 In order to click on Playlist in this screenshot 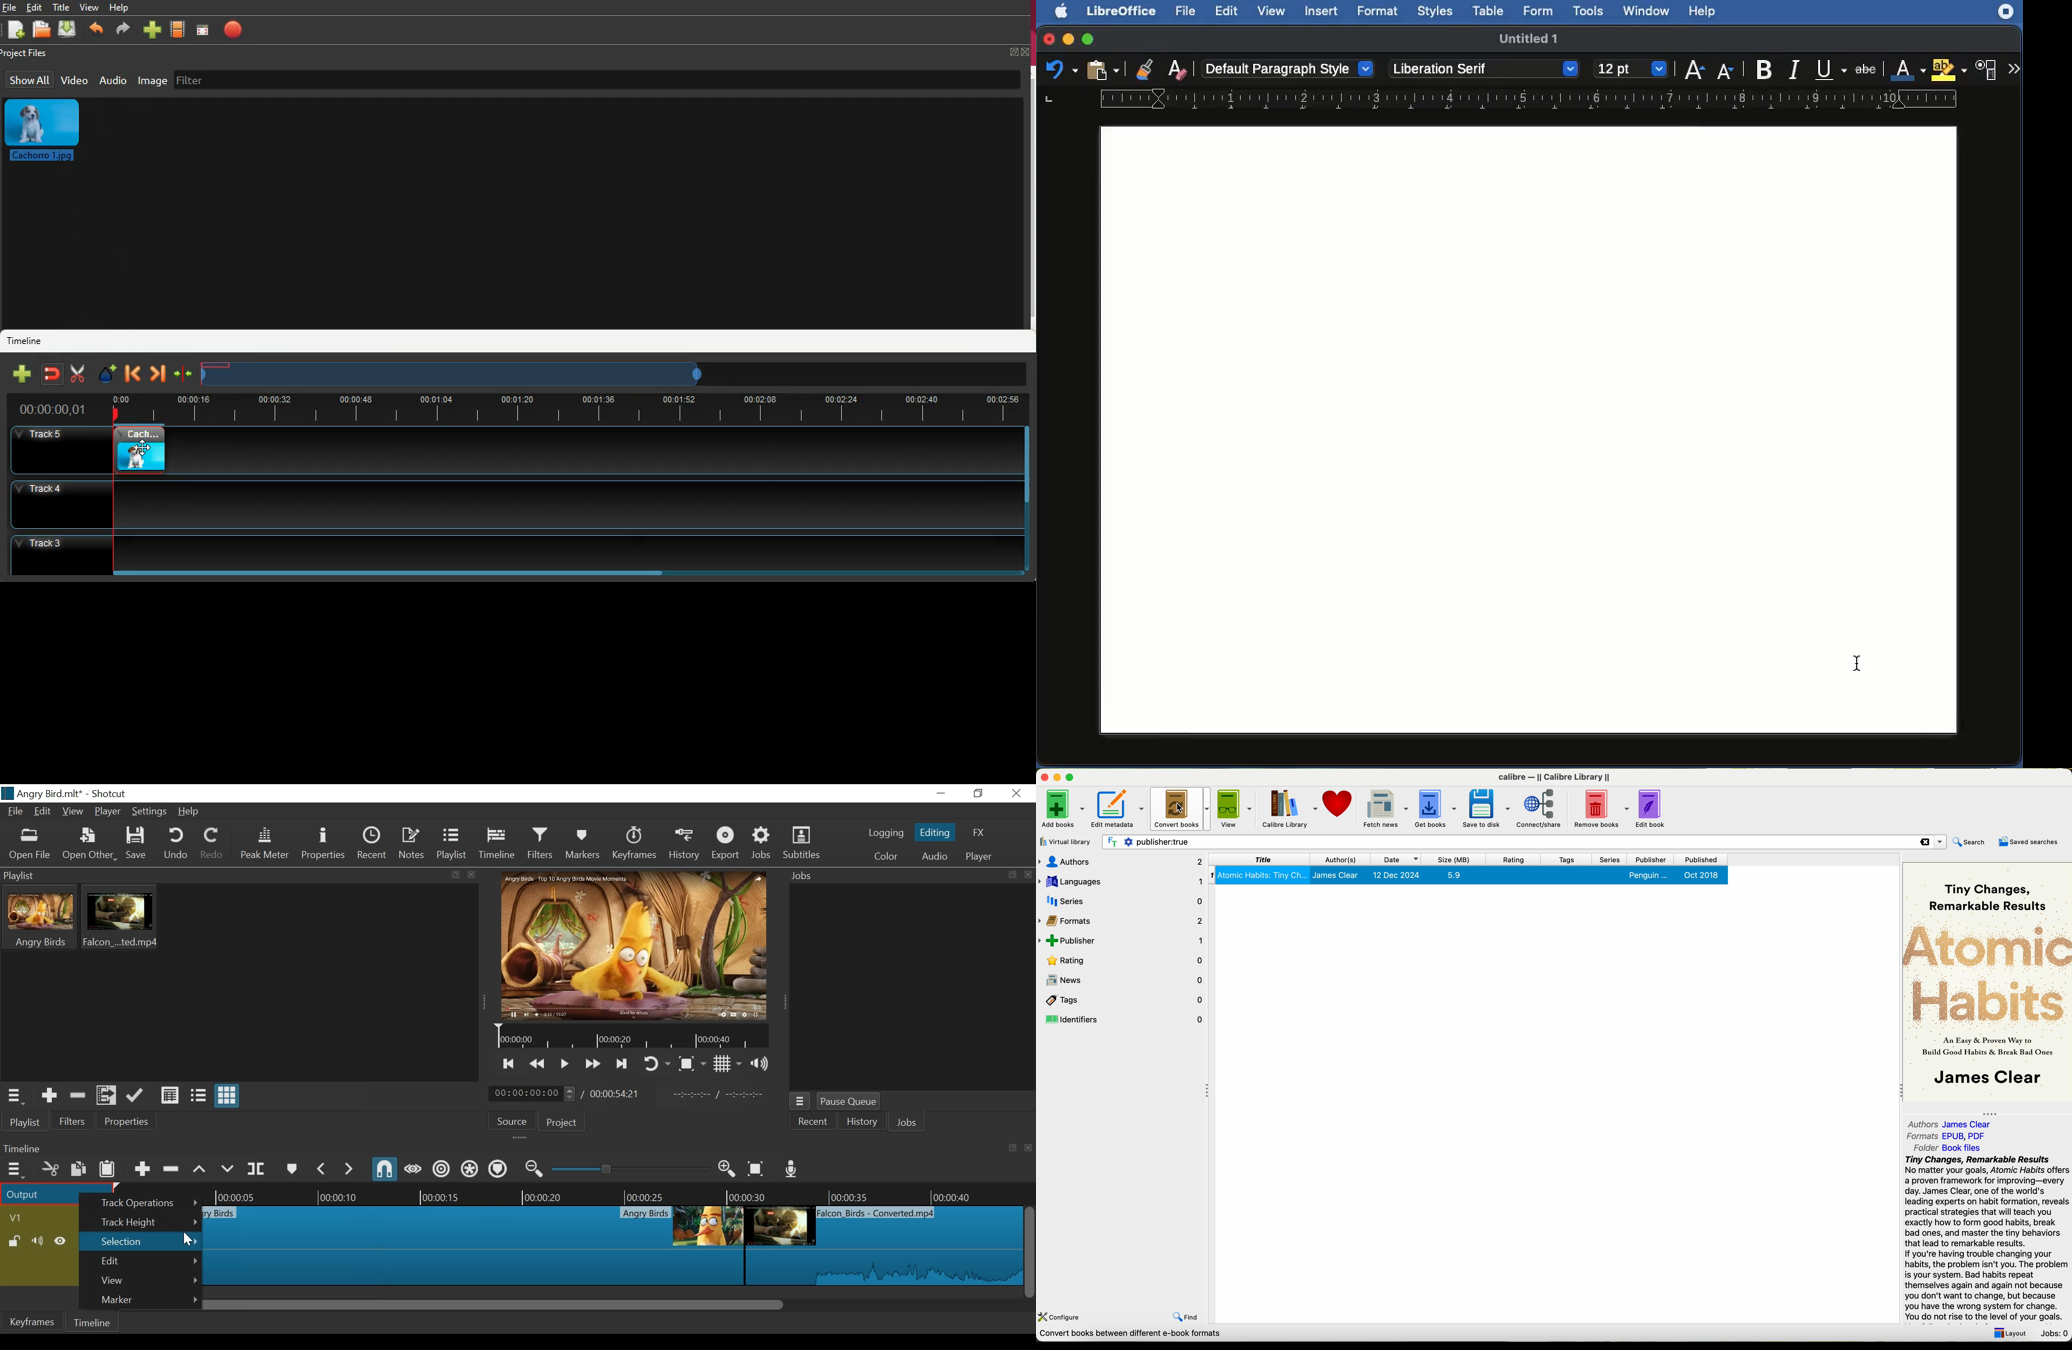, I will do `click(452, 844)`.